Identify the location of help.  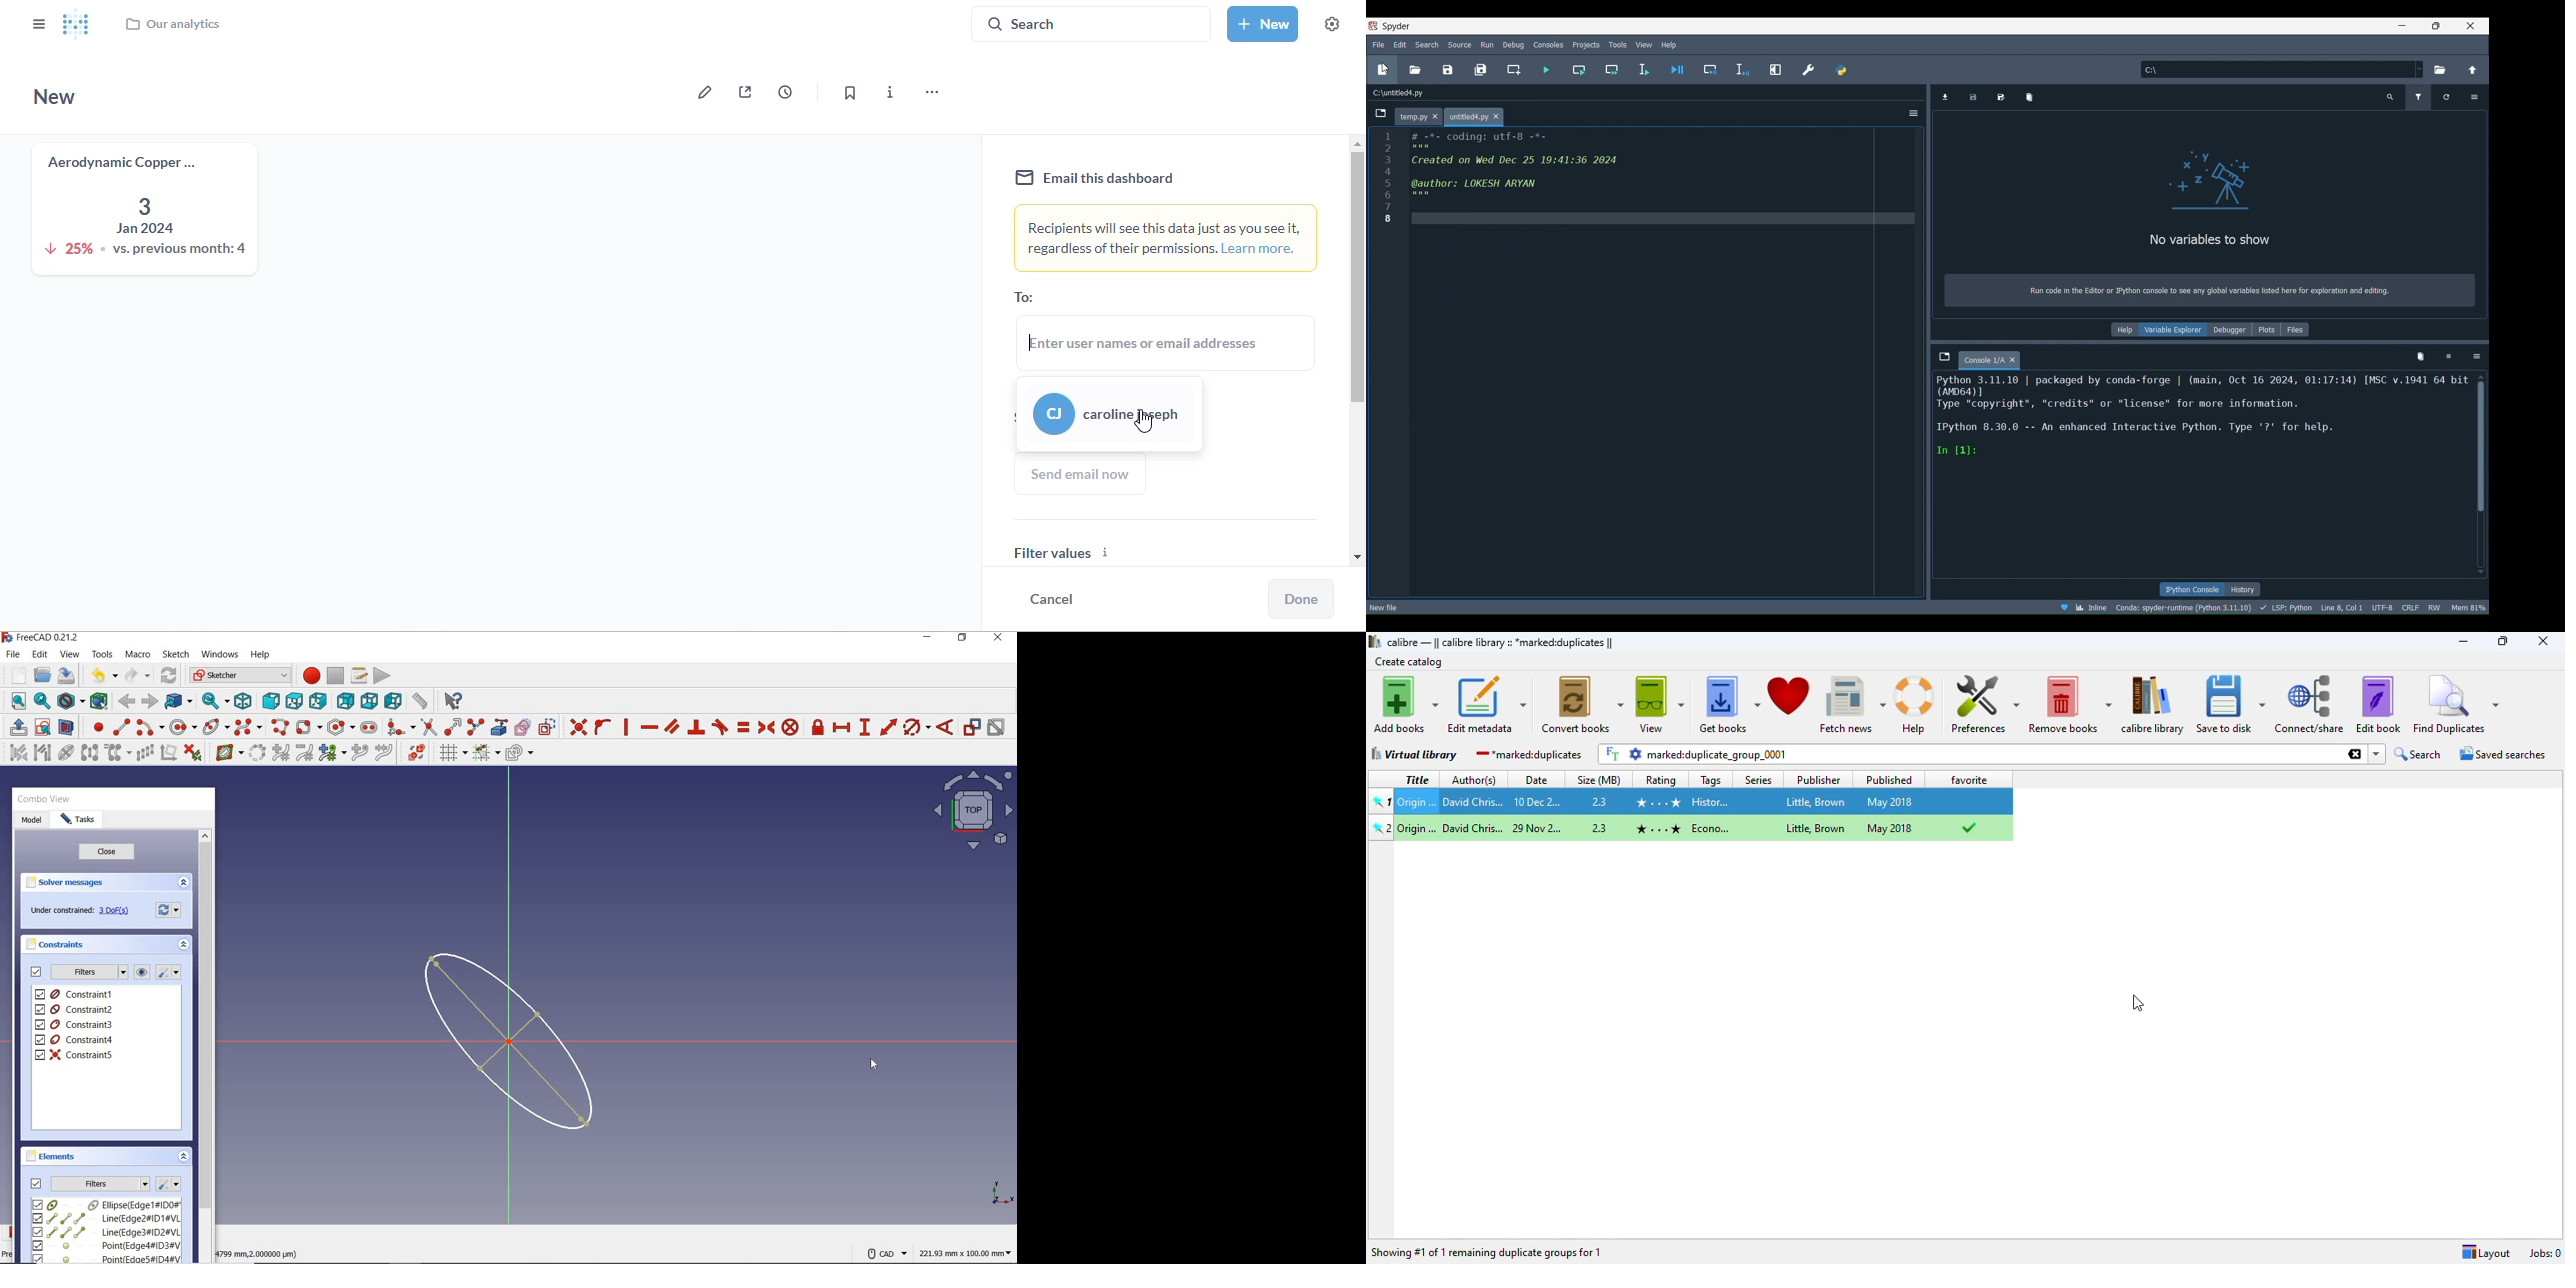
(260, 655).